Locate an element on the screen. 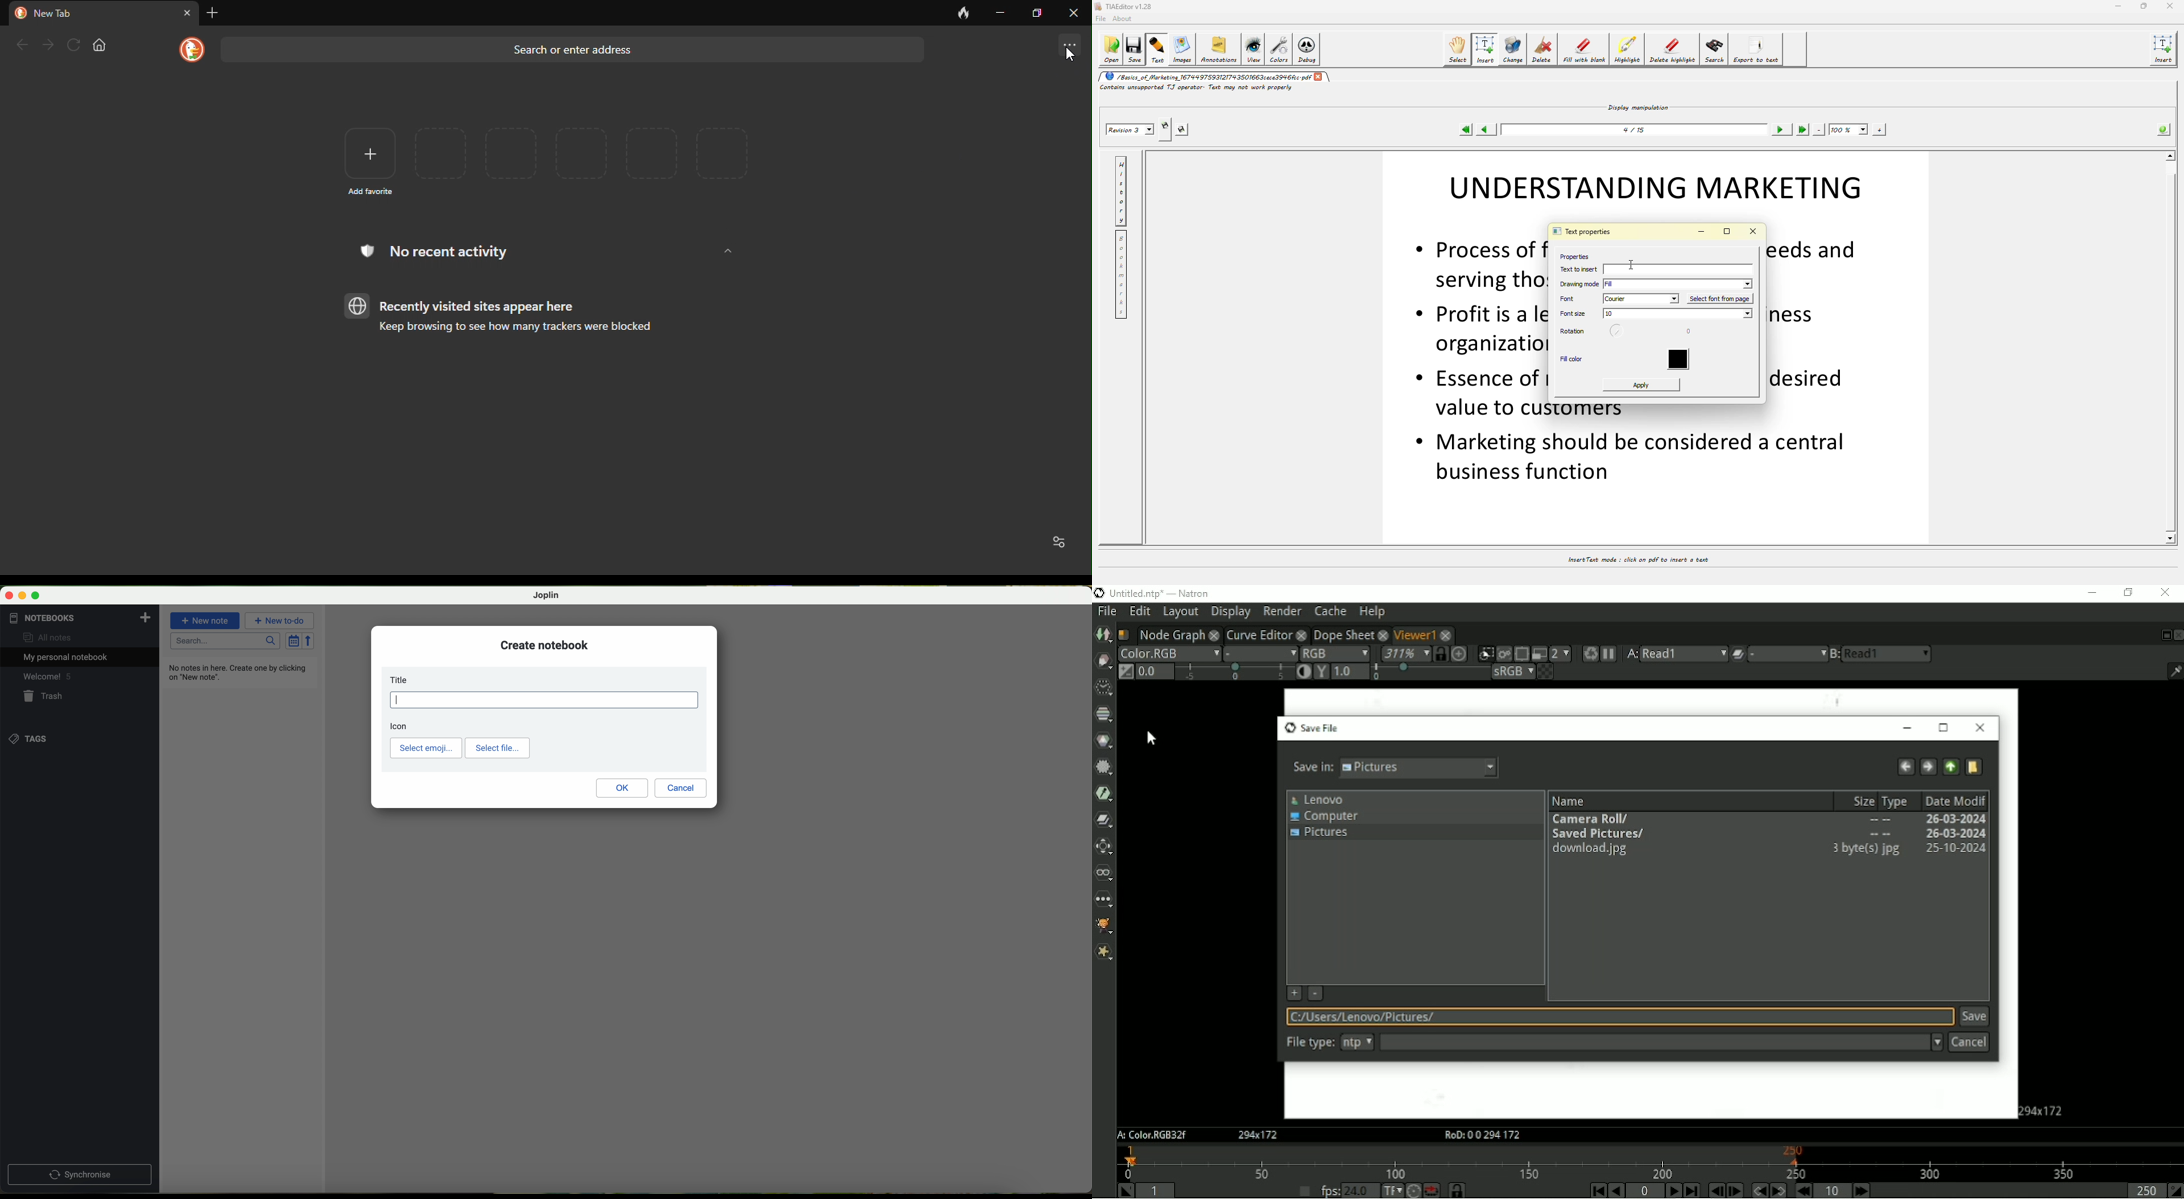  icon is located at coordinates (399, 726).